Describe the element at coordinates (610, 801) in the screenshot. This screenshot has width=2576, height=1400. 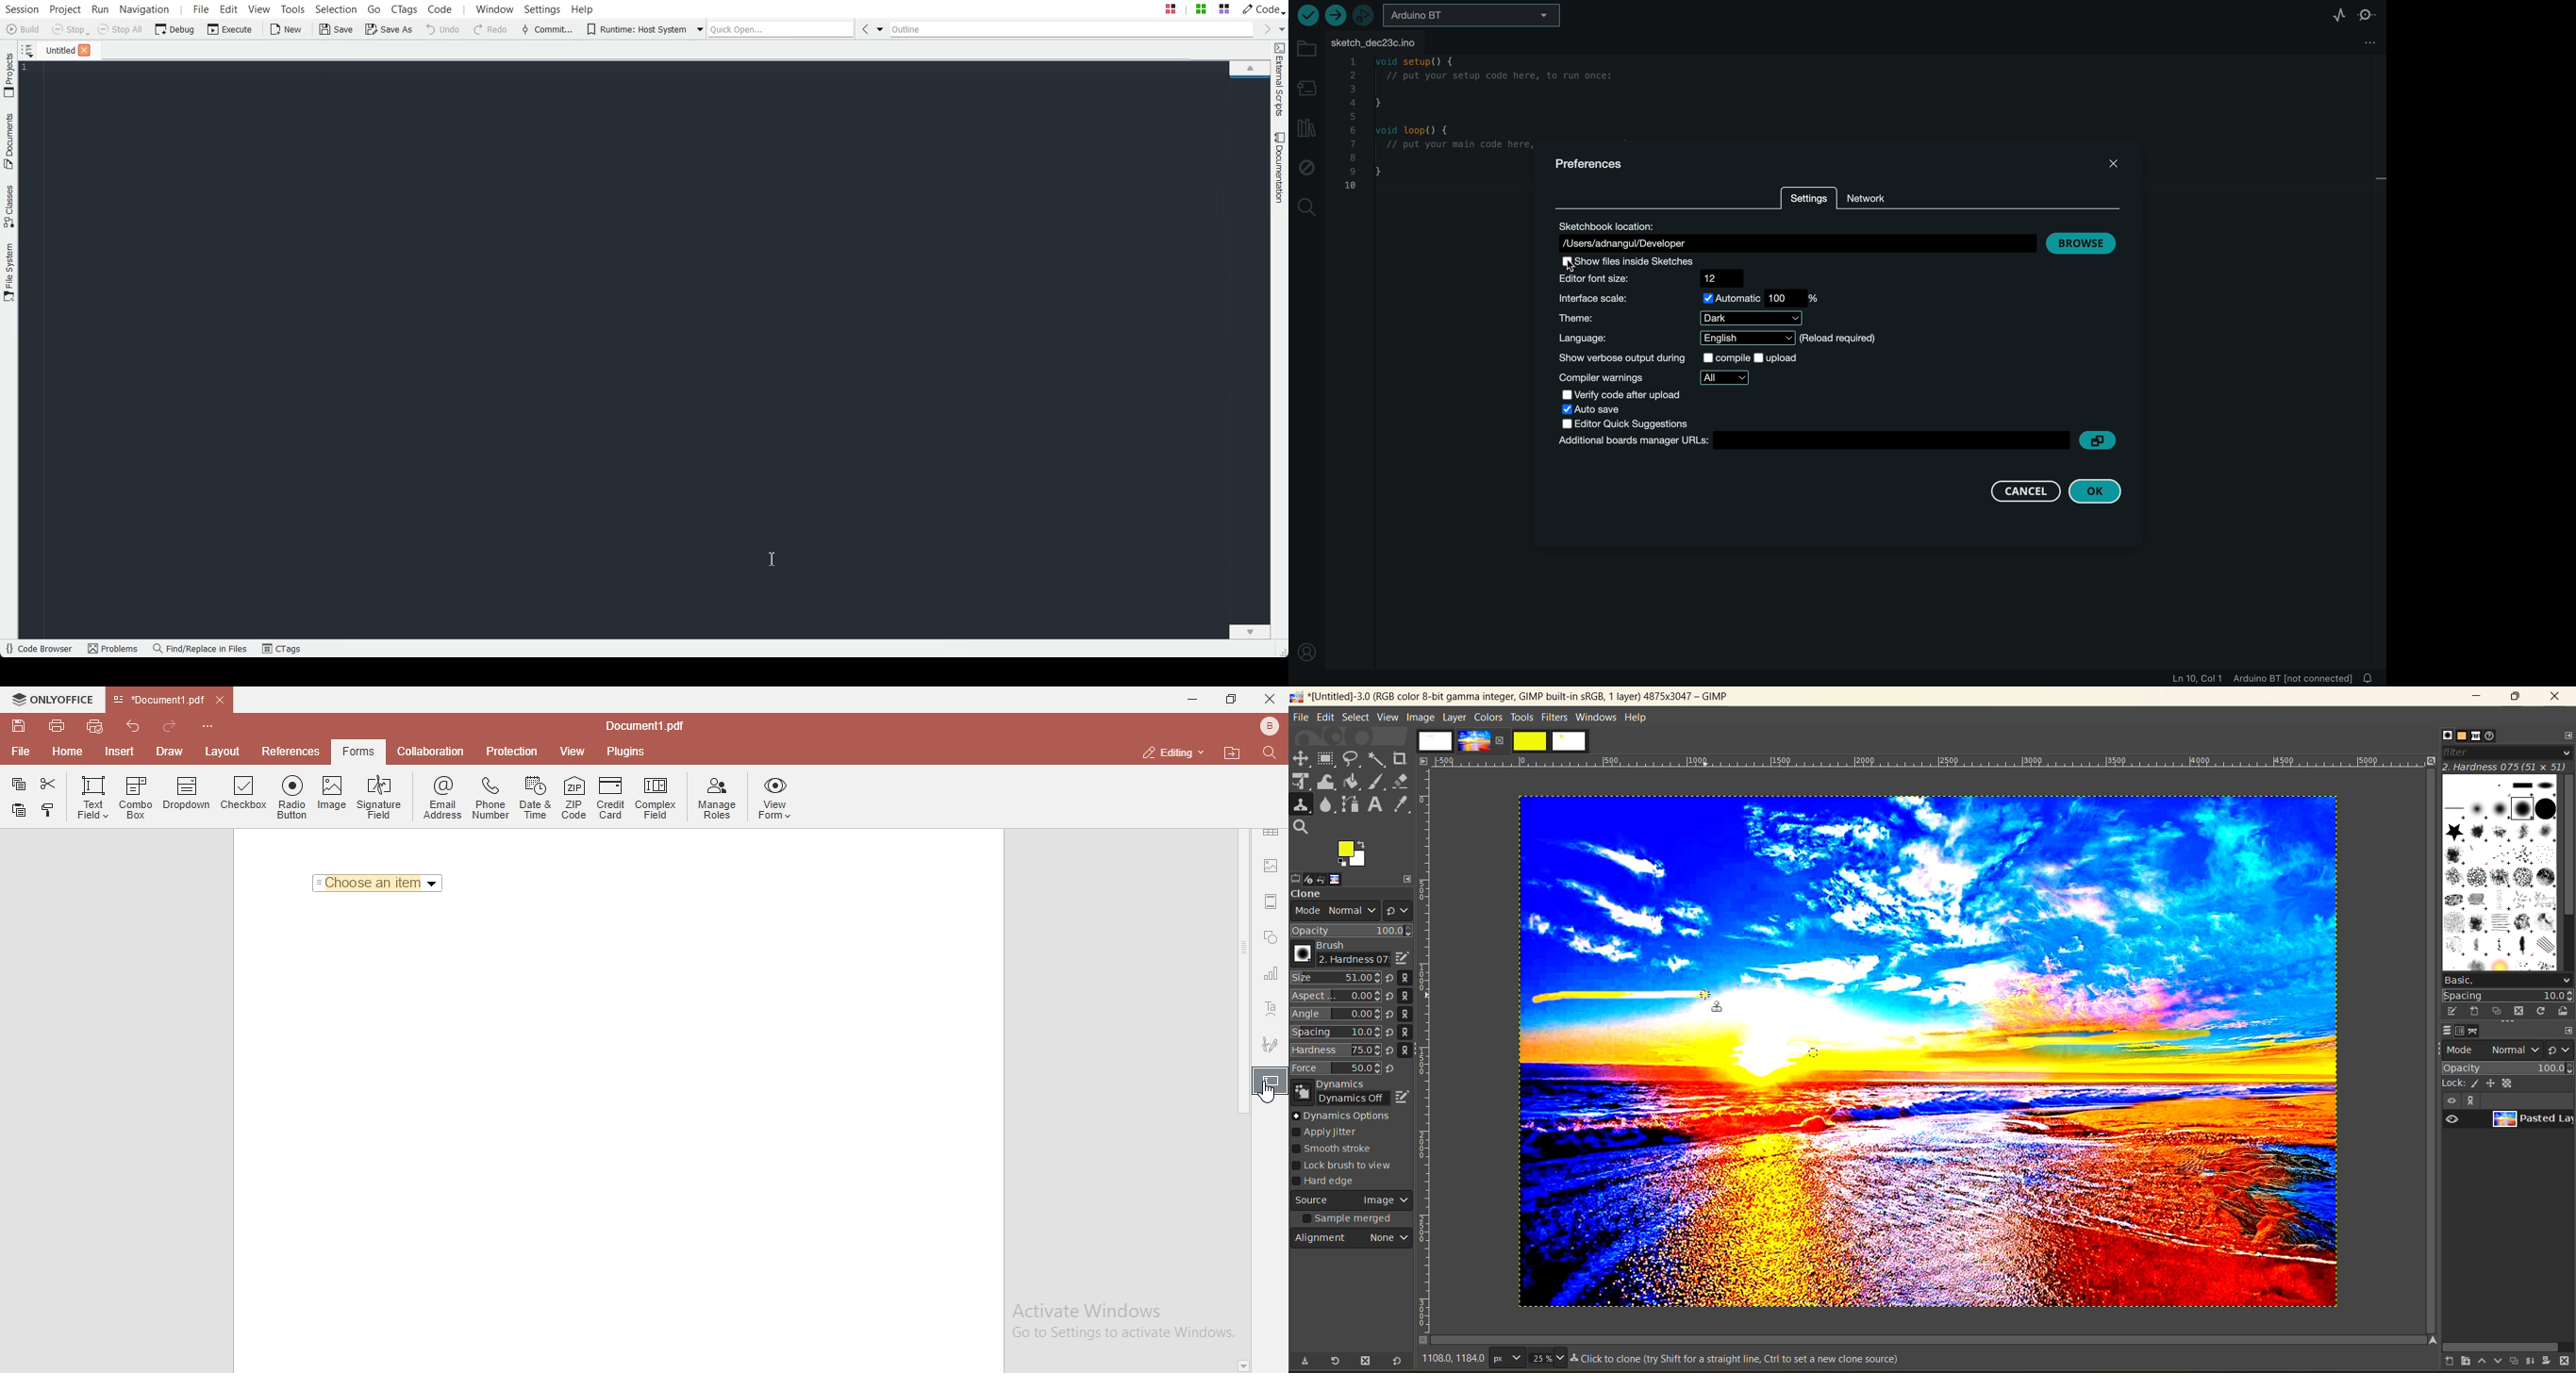
I see `credit card` at that location.